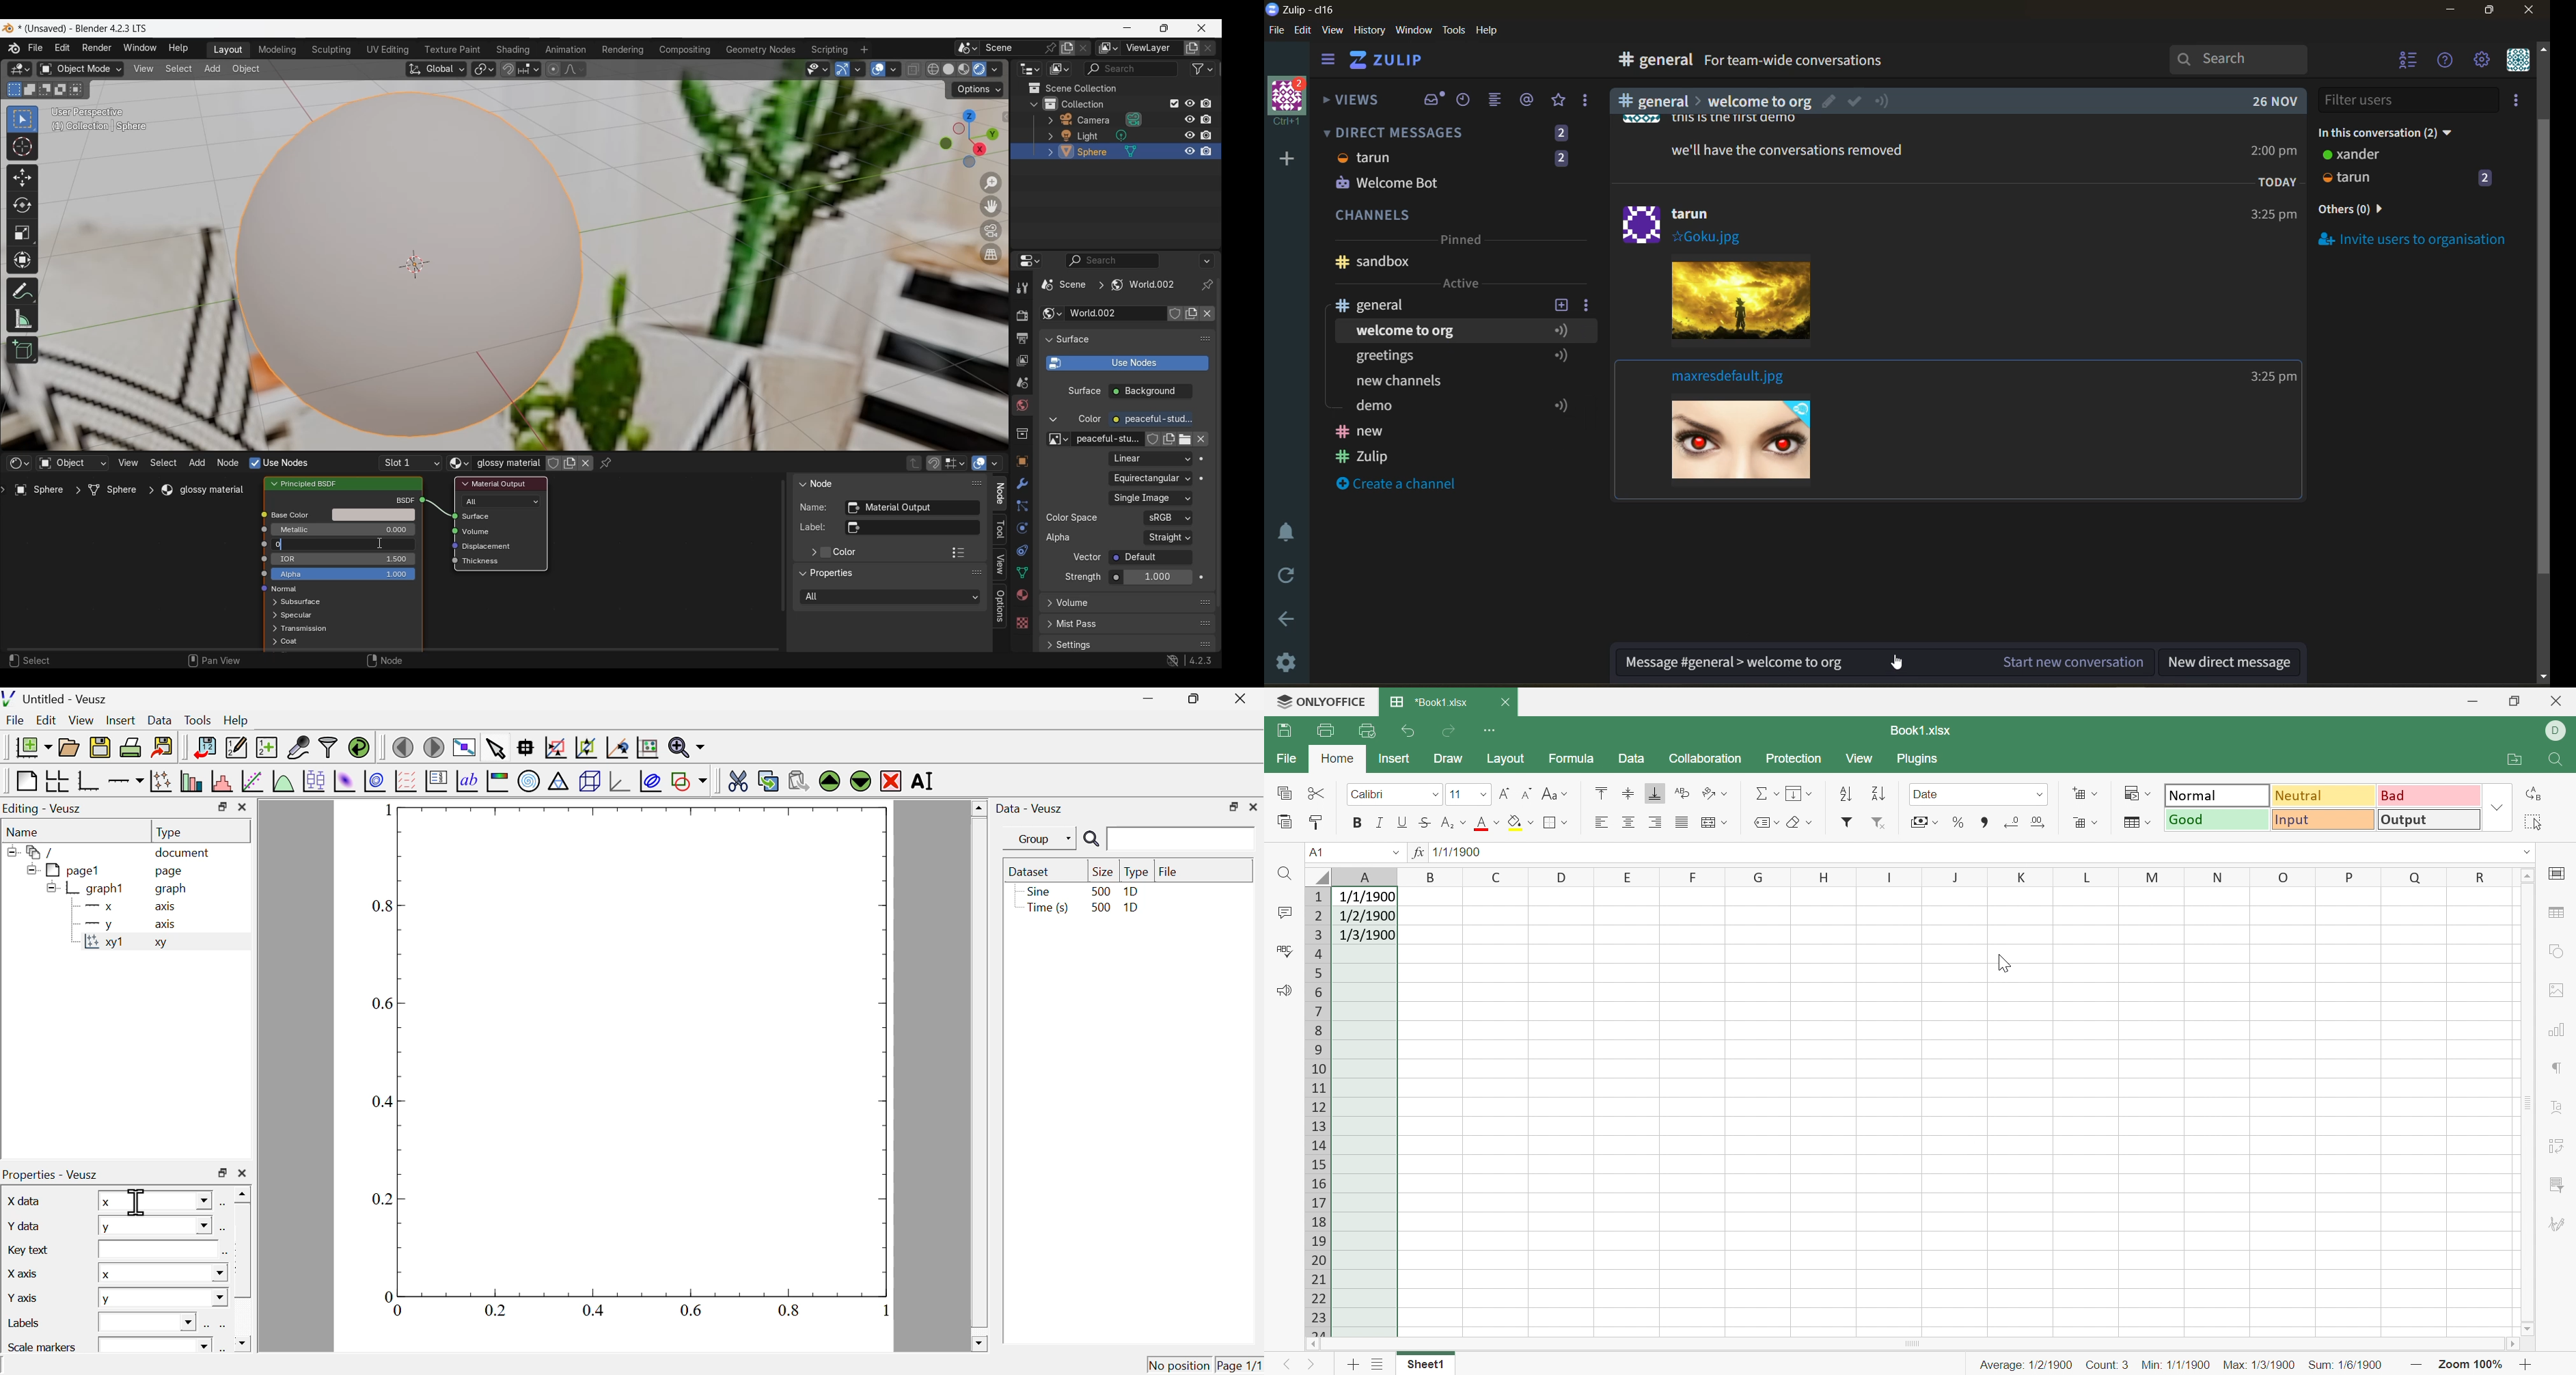 This screenshot has width=2576, height=1400. I want to click on , so click(1448, 383).